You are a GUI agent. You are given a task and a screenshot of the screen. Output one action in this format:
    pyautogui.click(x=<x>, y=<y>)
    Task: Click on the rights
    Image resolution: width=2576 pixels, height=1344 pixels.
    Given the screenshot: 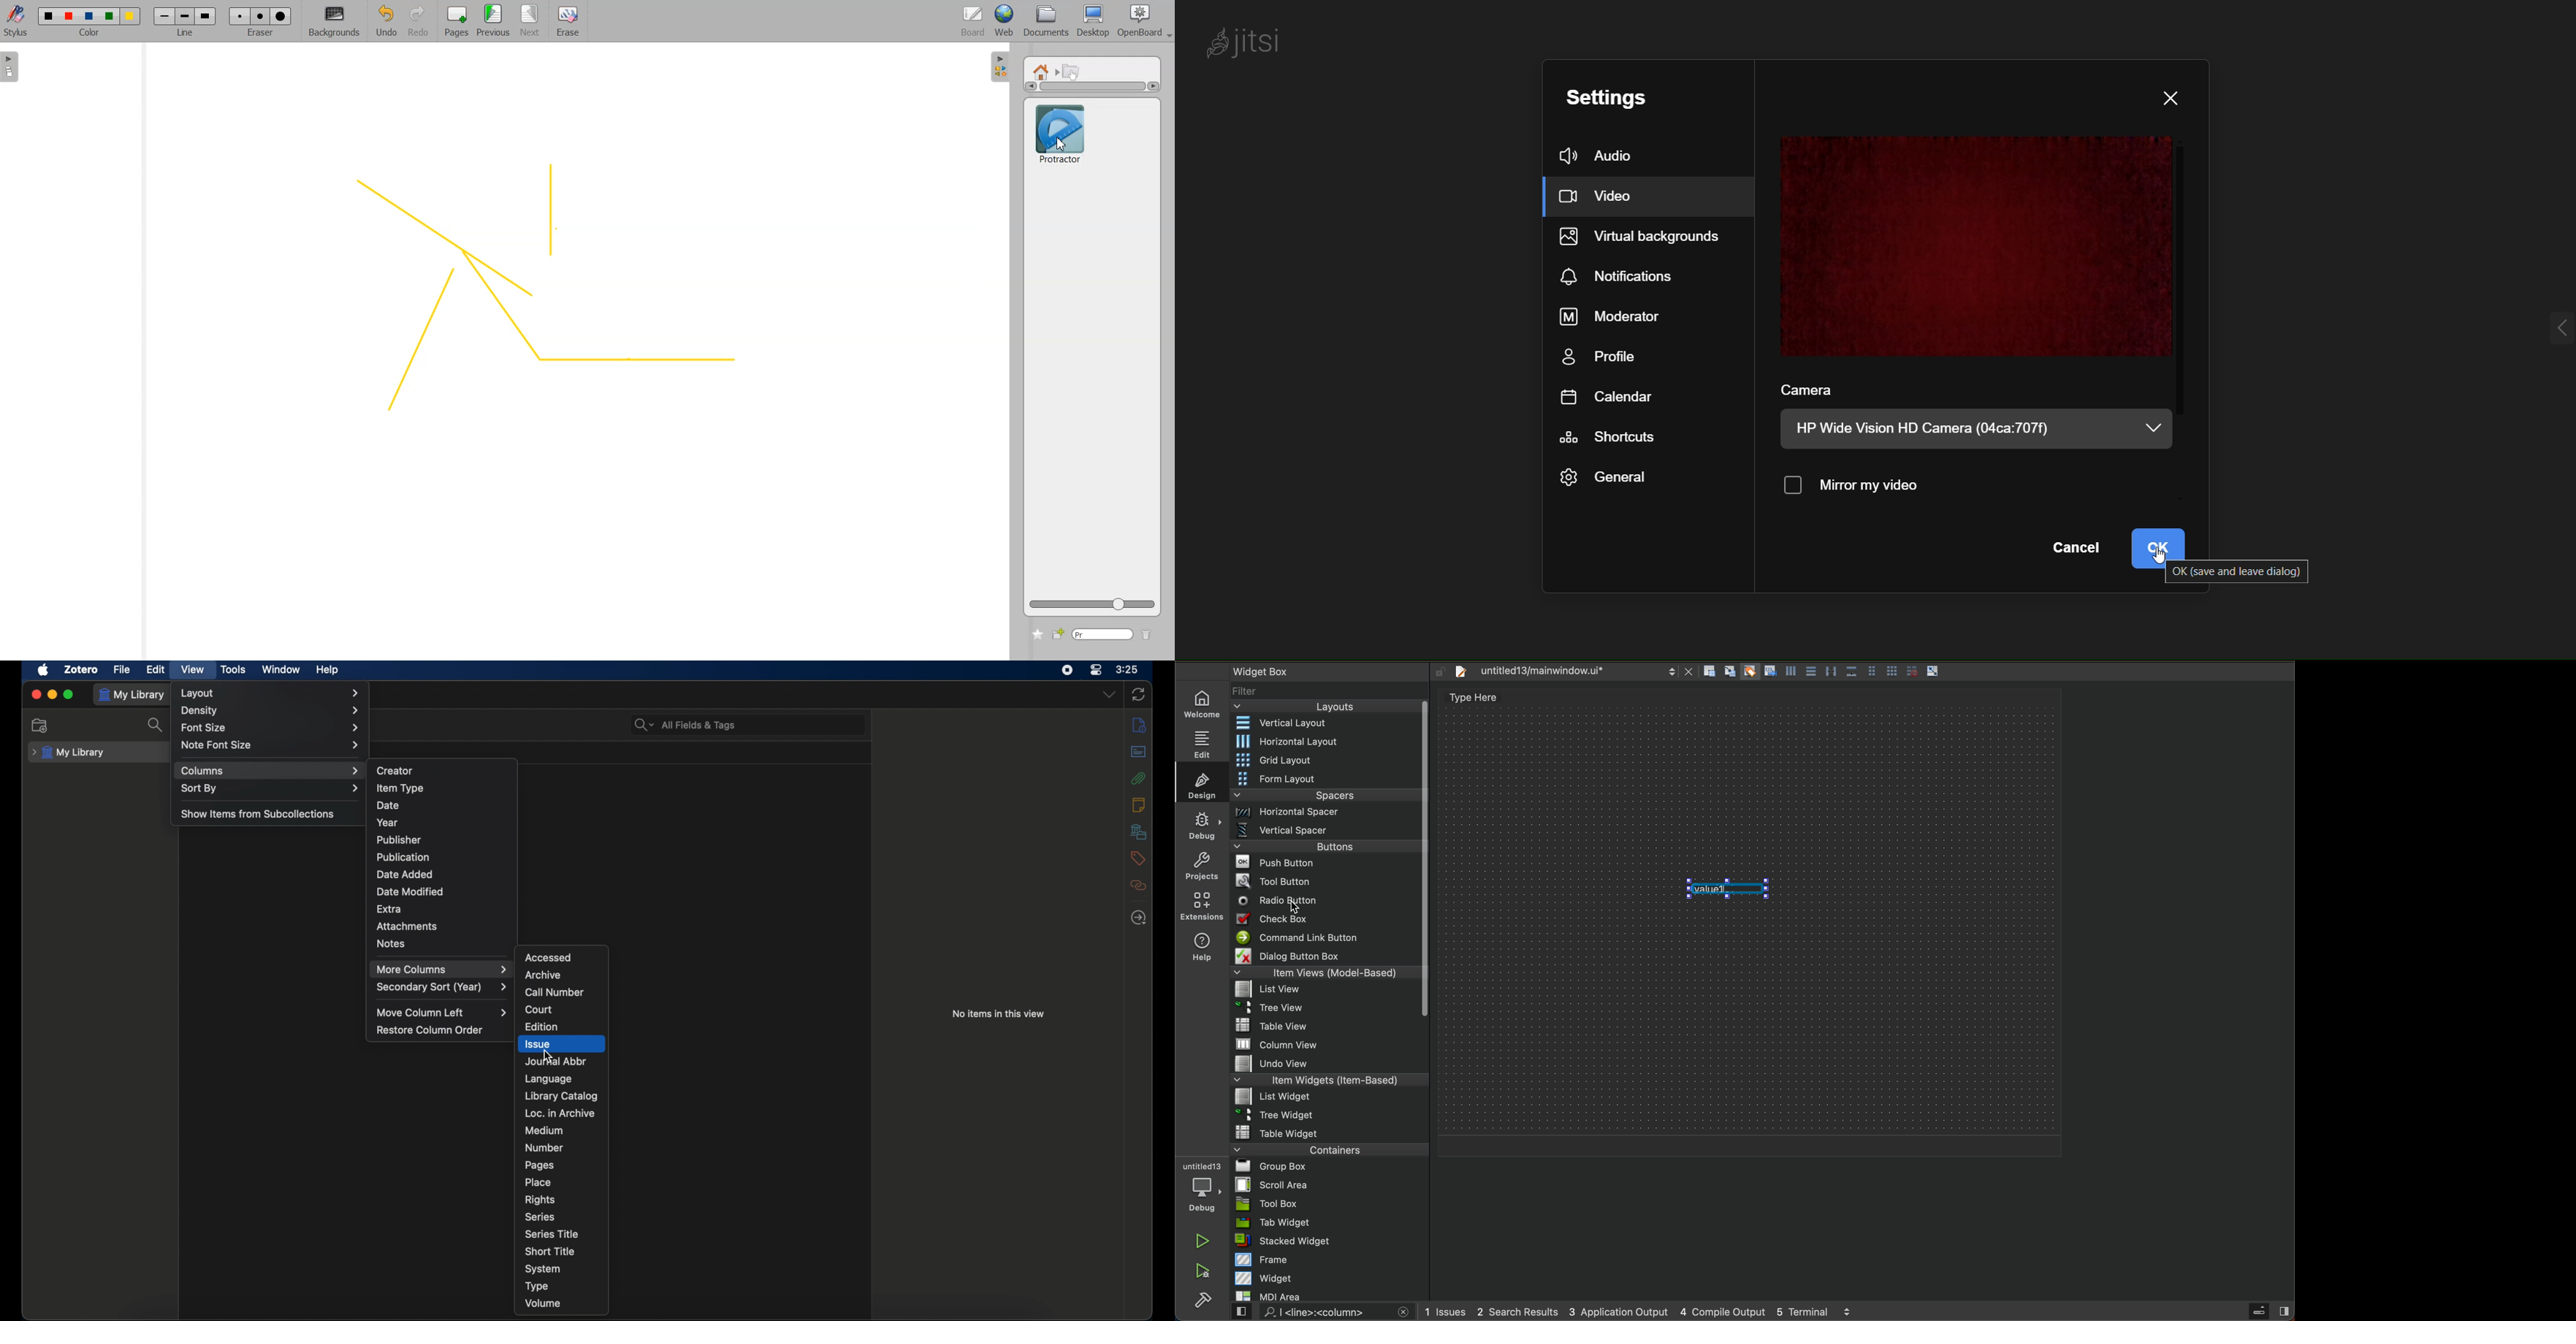 What is the action you would take?
    pyautogui.click(x=539, y=1199)
    